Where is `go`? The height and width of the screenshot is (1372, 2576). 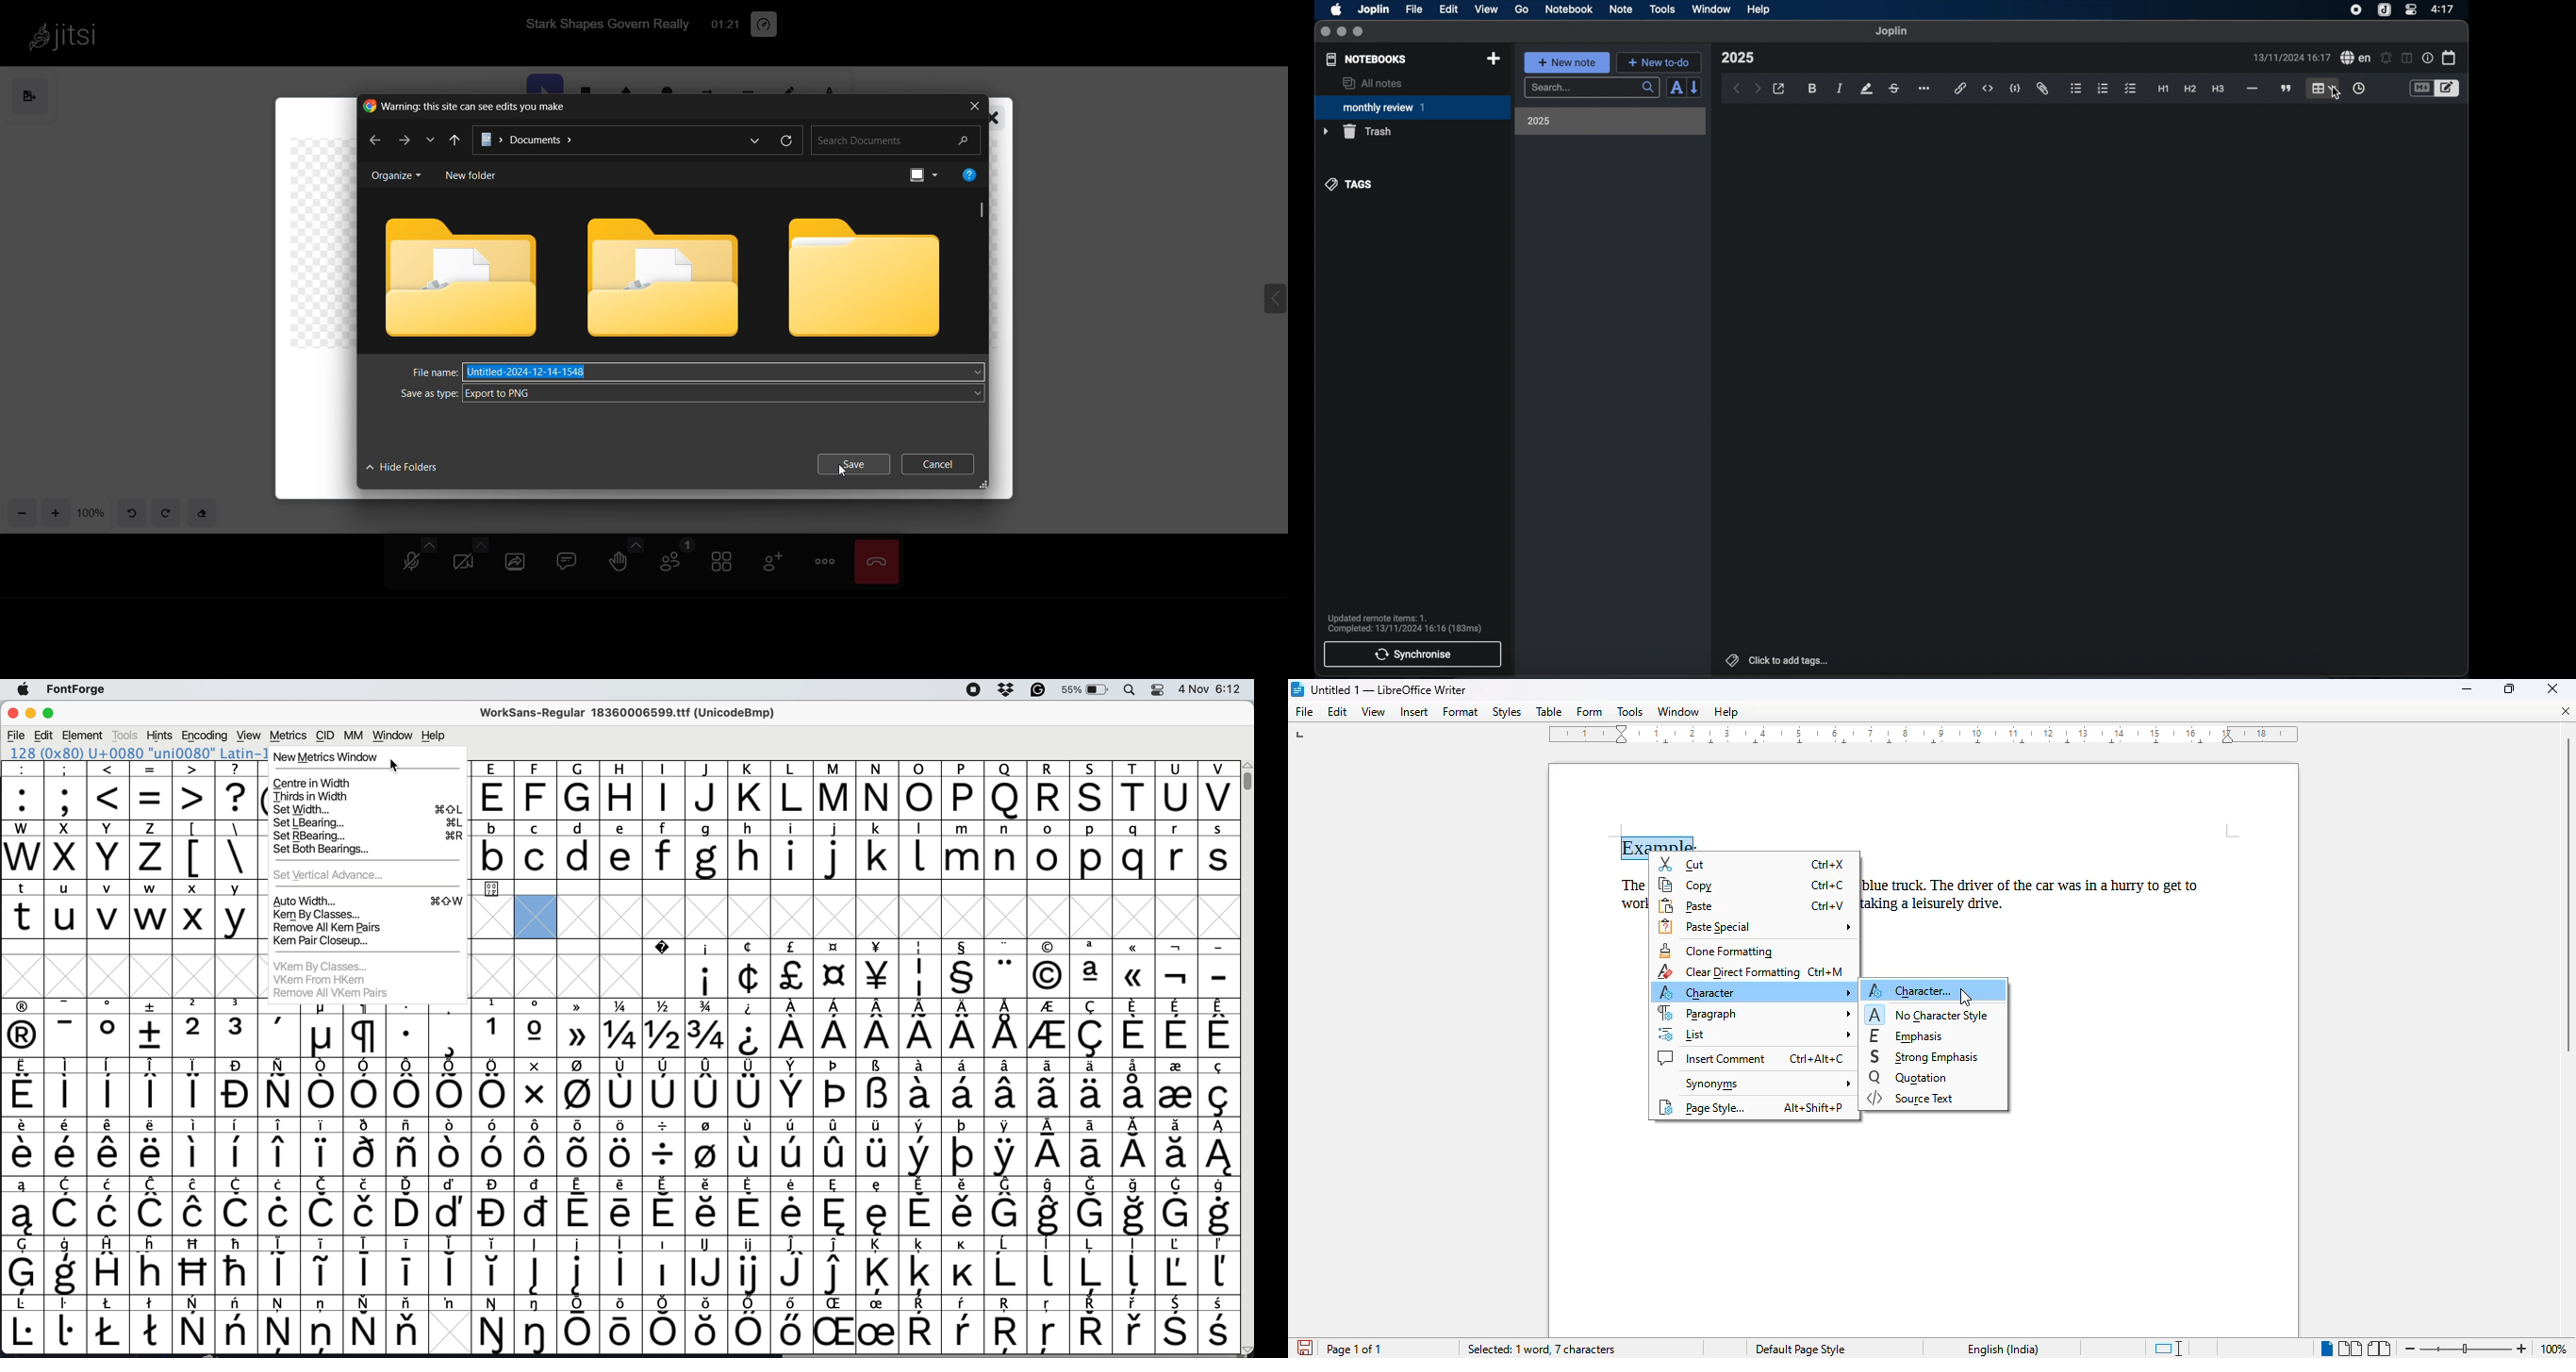 go is located at coordinates (1522, 9).